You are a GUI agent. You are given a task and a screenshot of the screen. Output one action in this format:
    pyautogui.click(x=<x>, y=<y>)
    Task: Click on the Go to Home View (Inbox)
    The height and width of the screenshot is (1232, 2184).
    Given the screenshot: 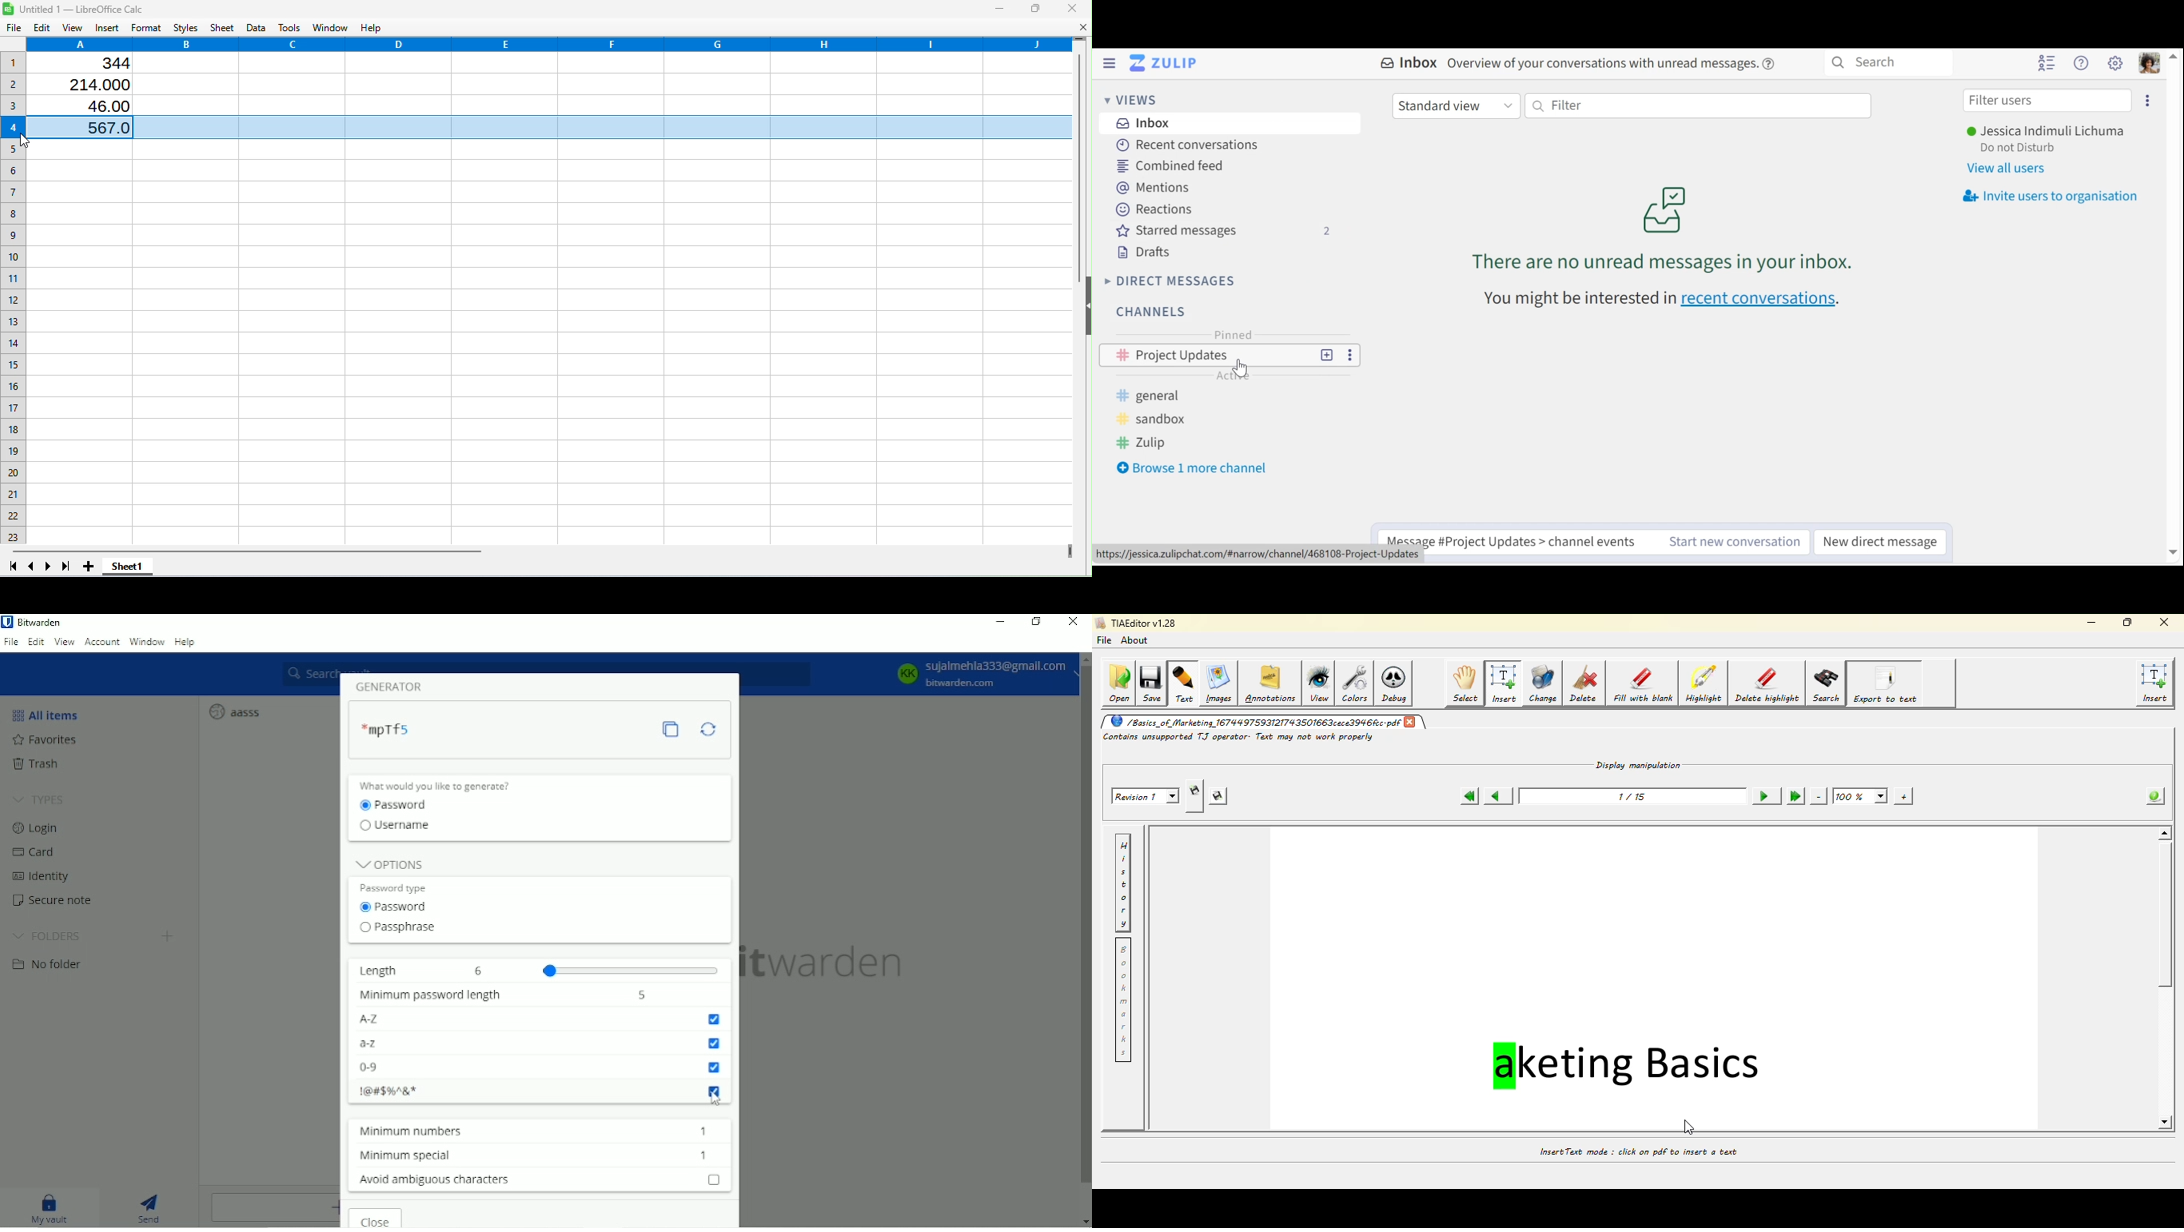 What is the action you would take?
    pyautogui.click(x=1164, y=63)
    